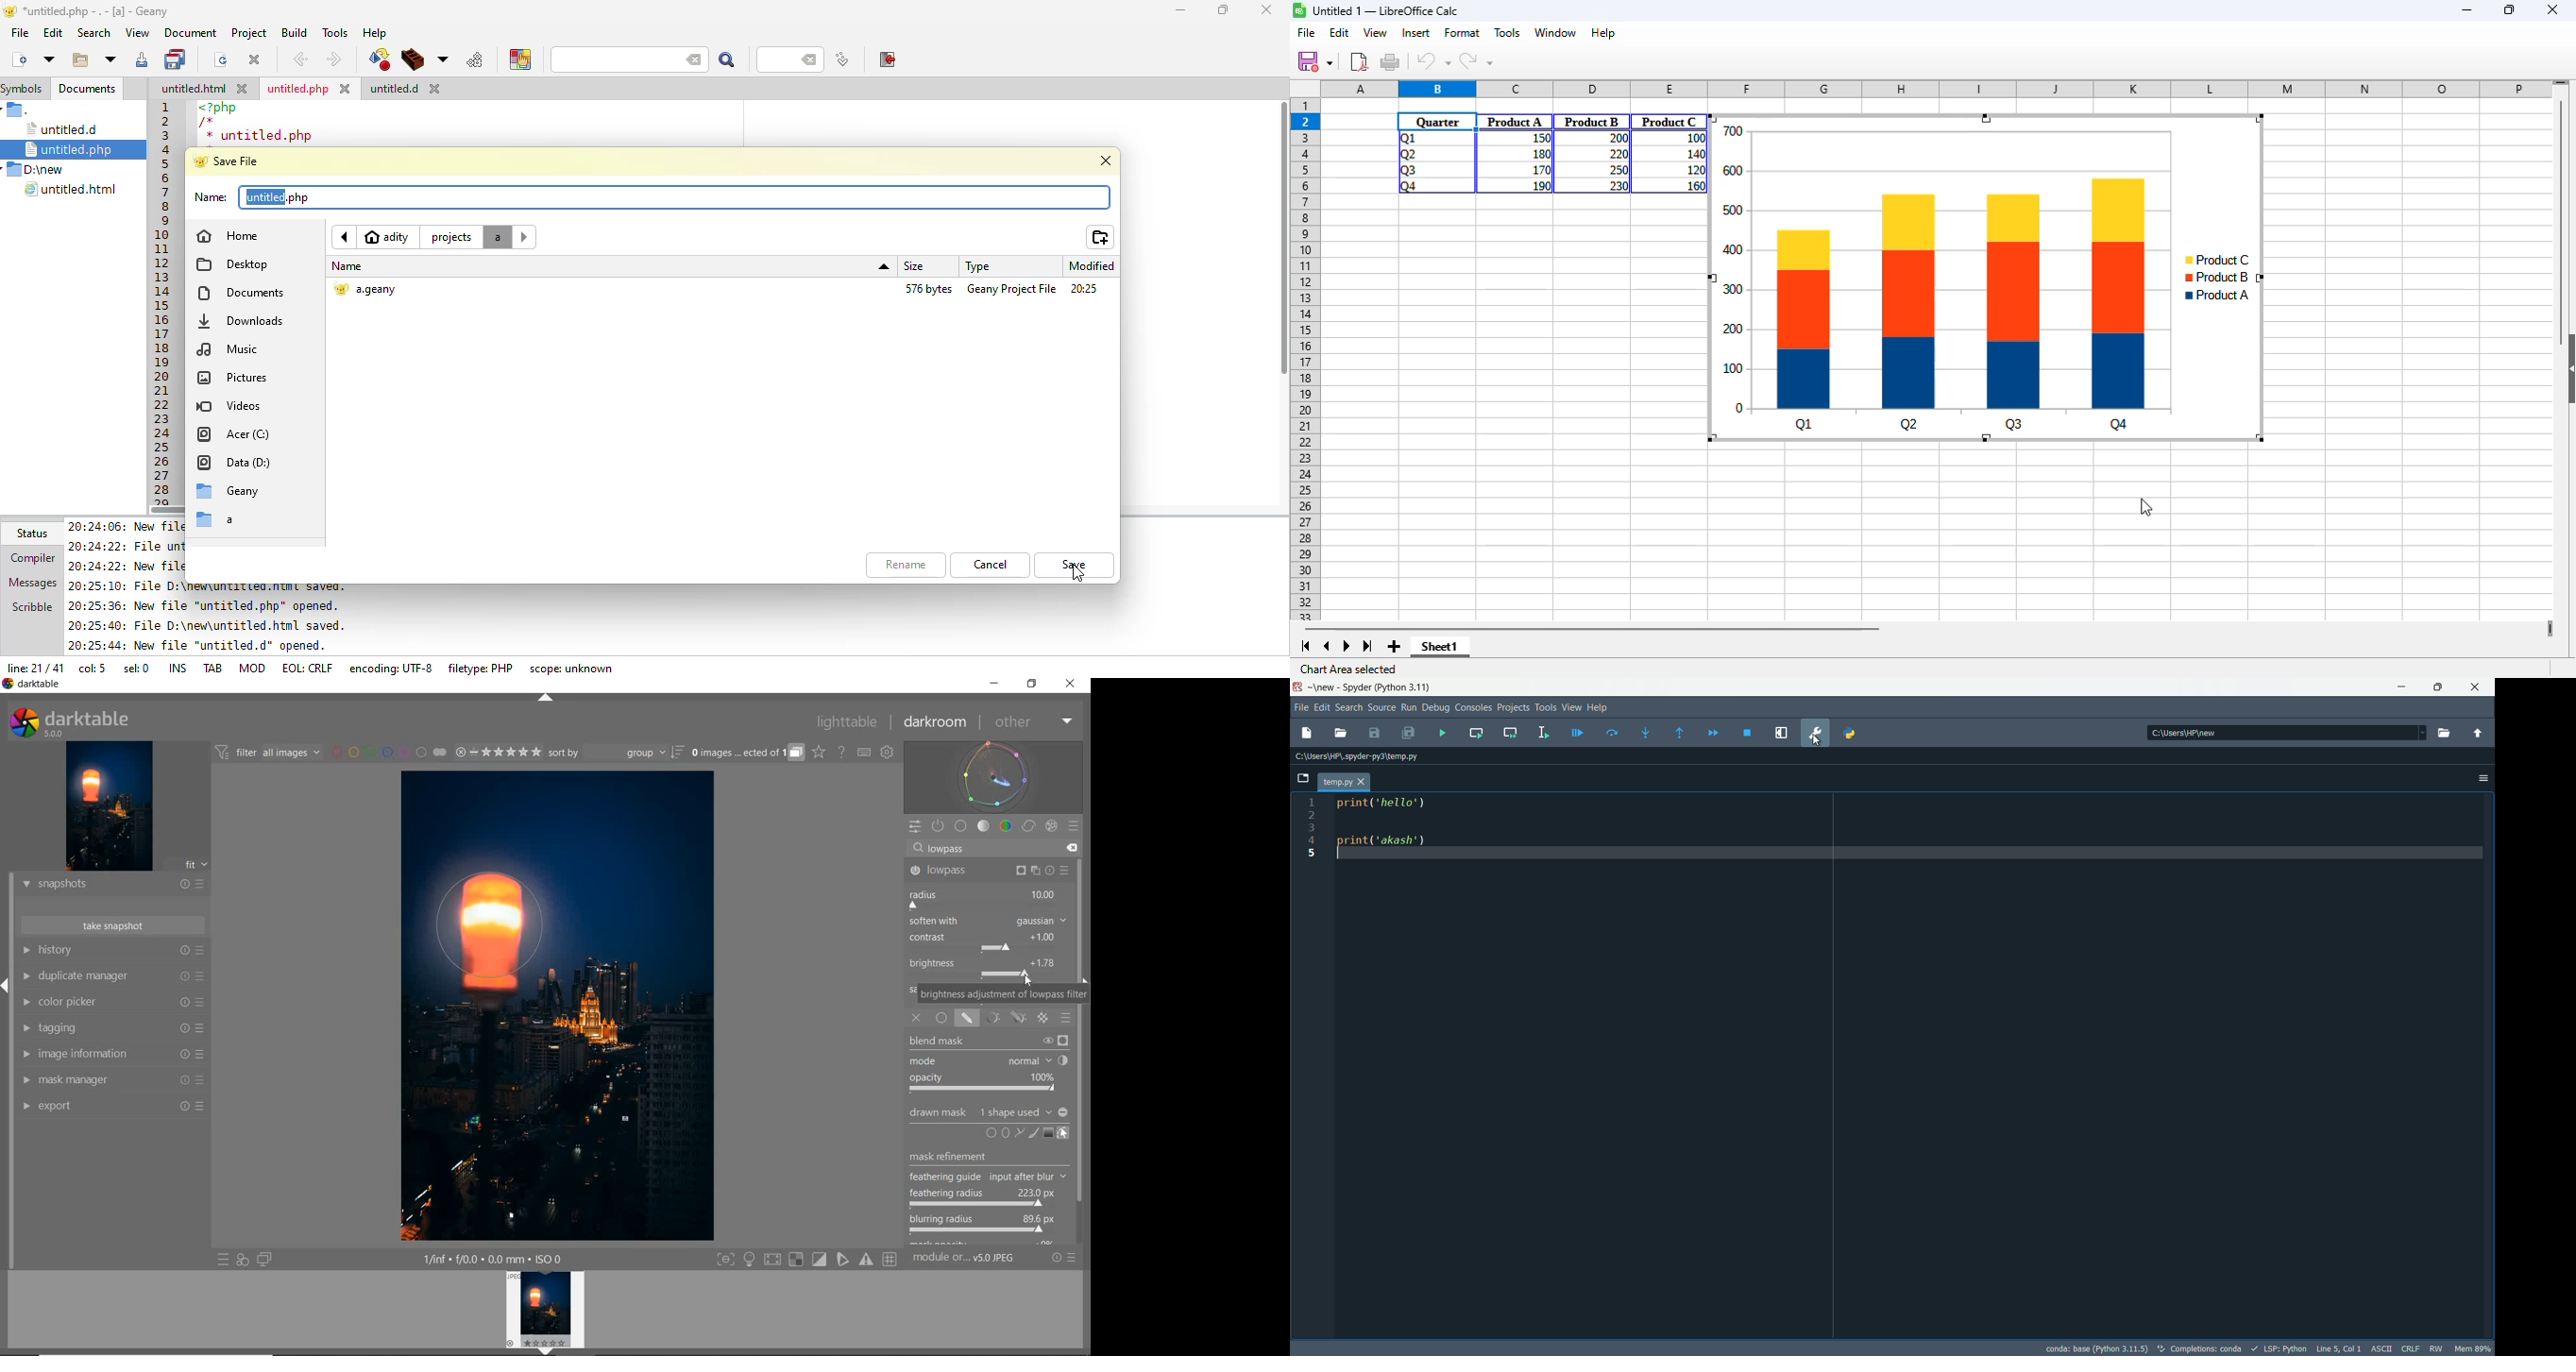 Image resolution: width=2576 pixels, height=1372 pixels. What do you see at coordinates (746, 753) in the screenshot?
I see `EXPAND GROUPED IMAGES` at bounding box center [746, 753].